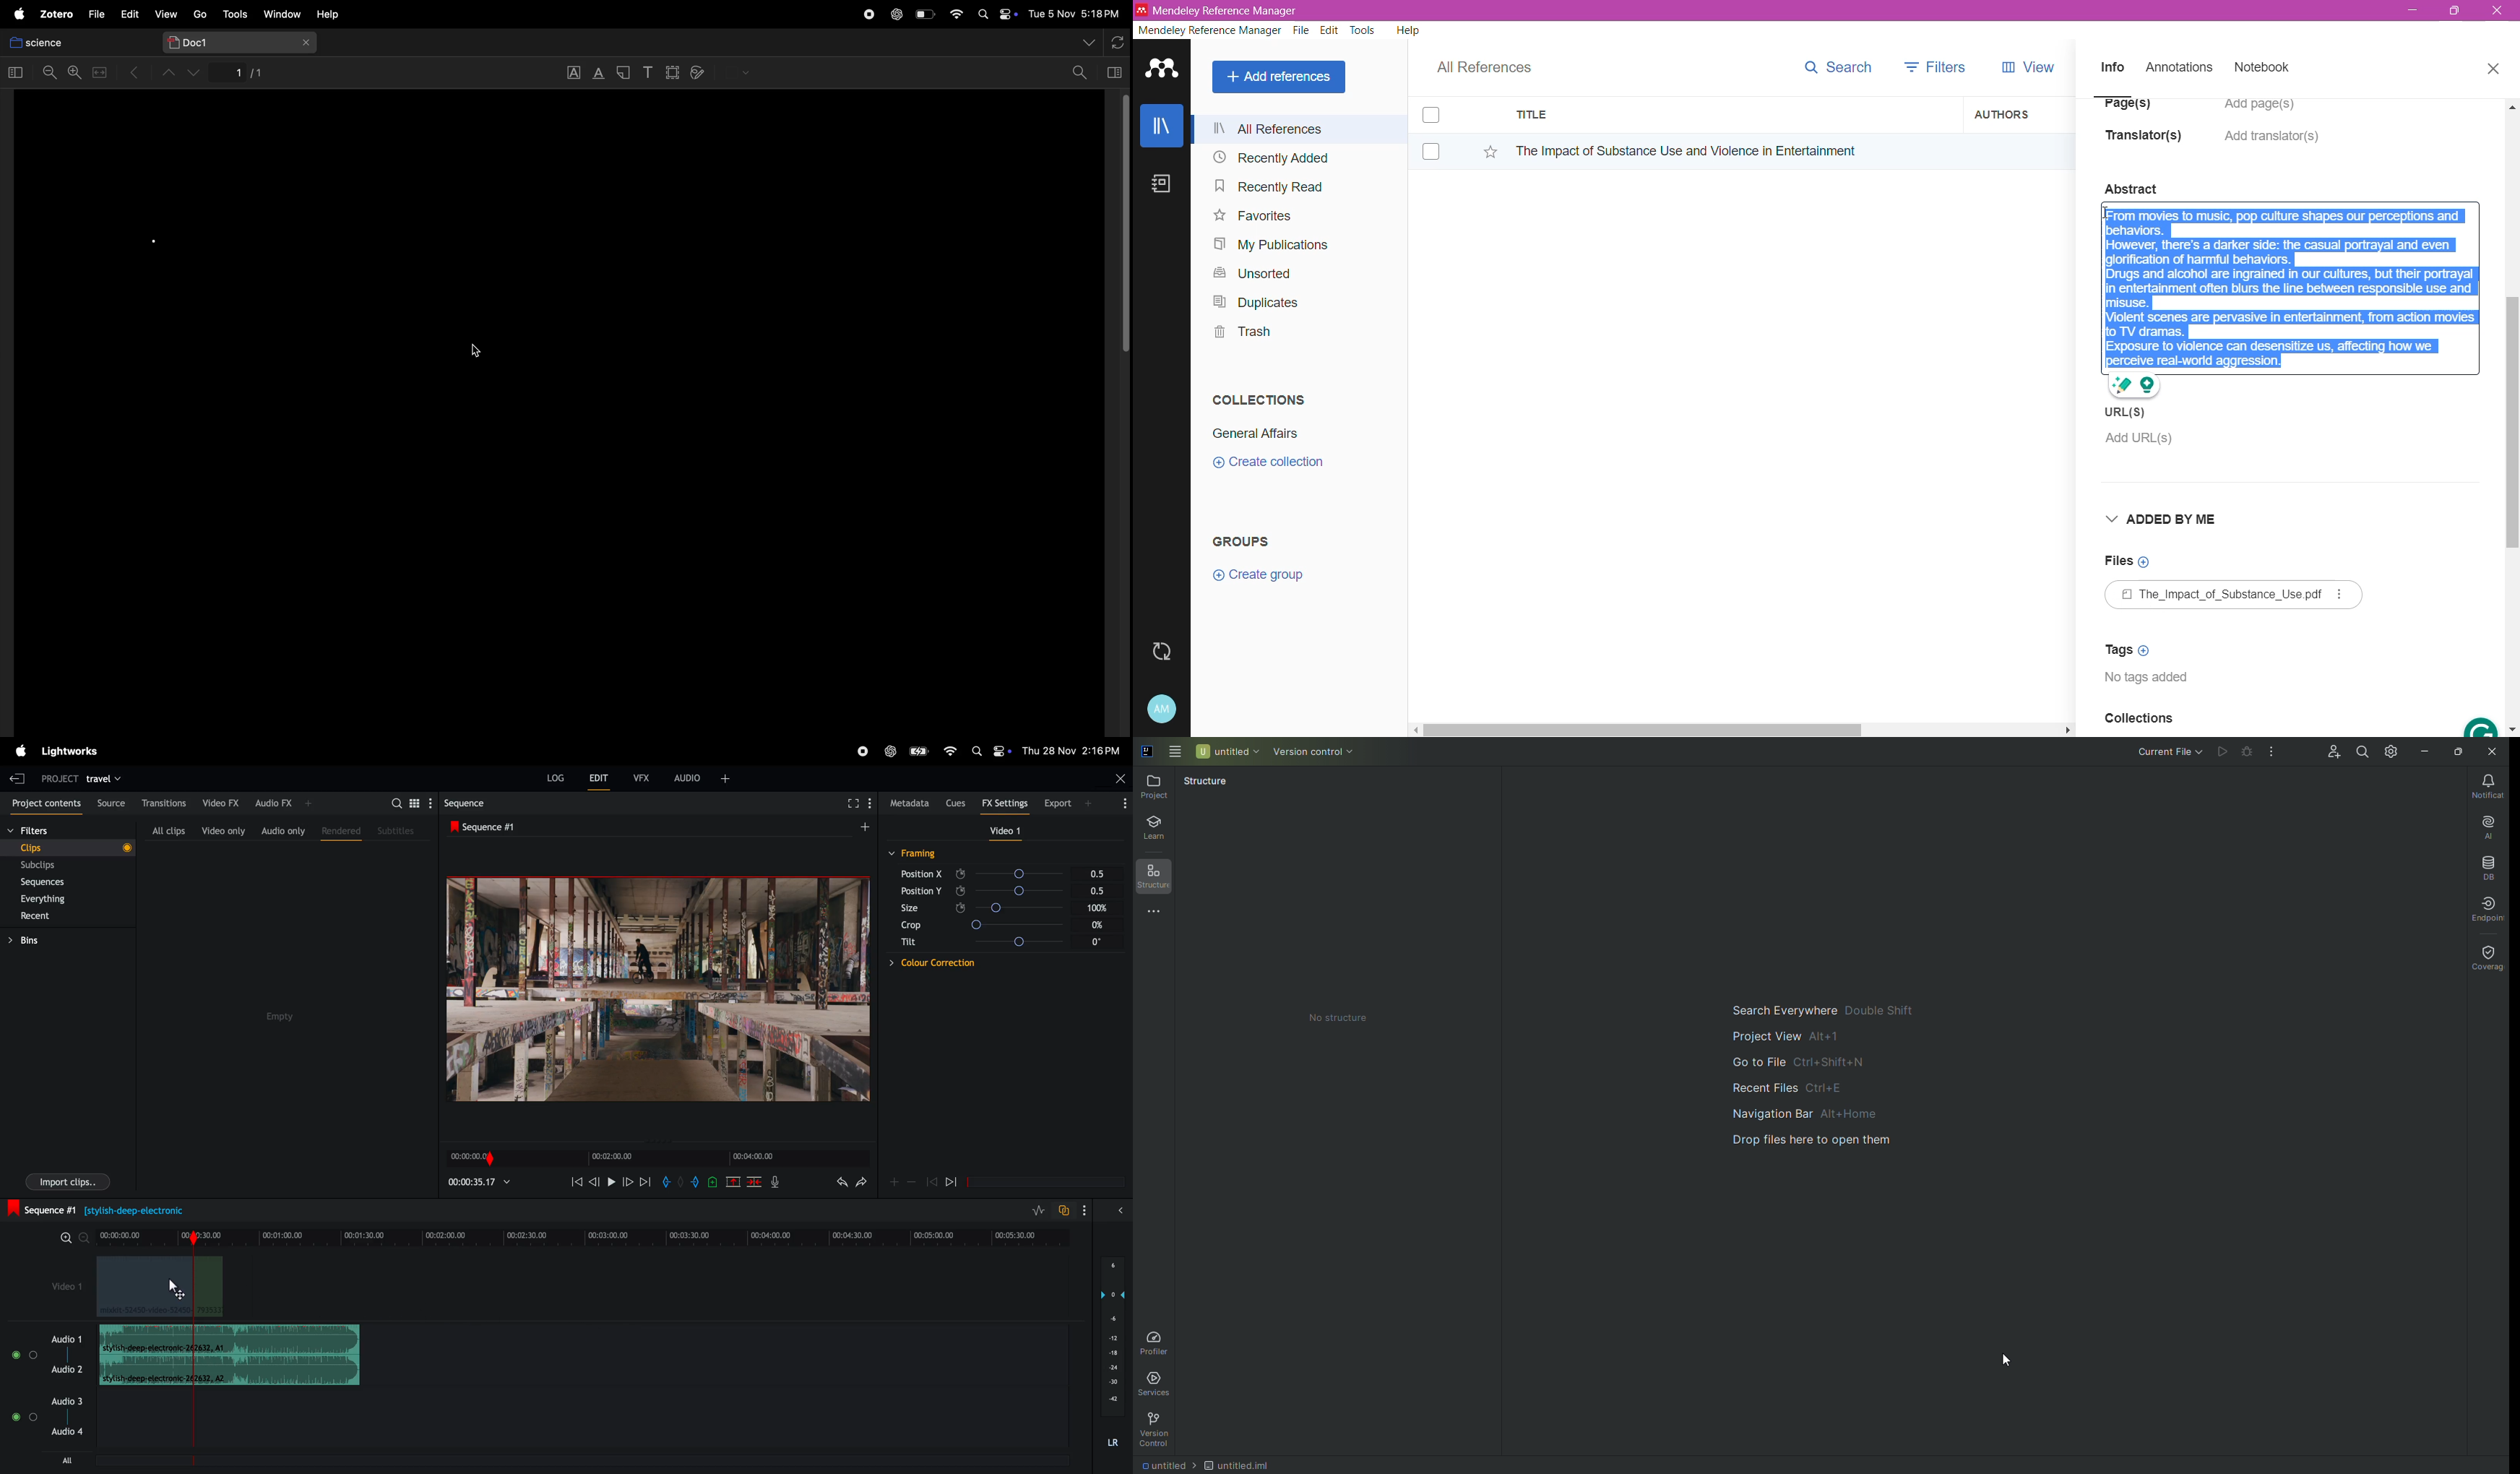 This screenshot has width=2520, height=1484. Describe the element at coordinates (1835, 1149) in the screenshot. I see `drop files here to open them` at that location.